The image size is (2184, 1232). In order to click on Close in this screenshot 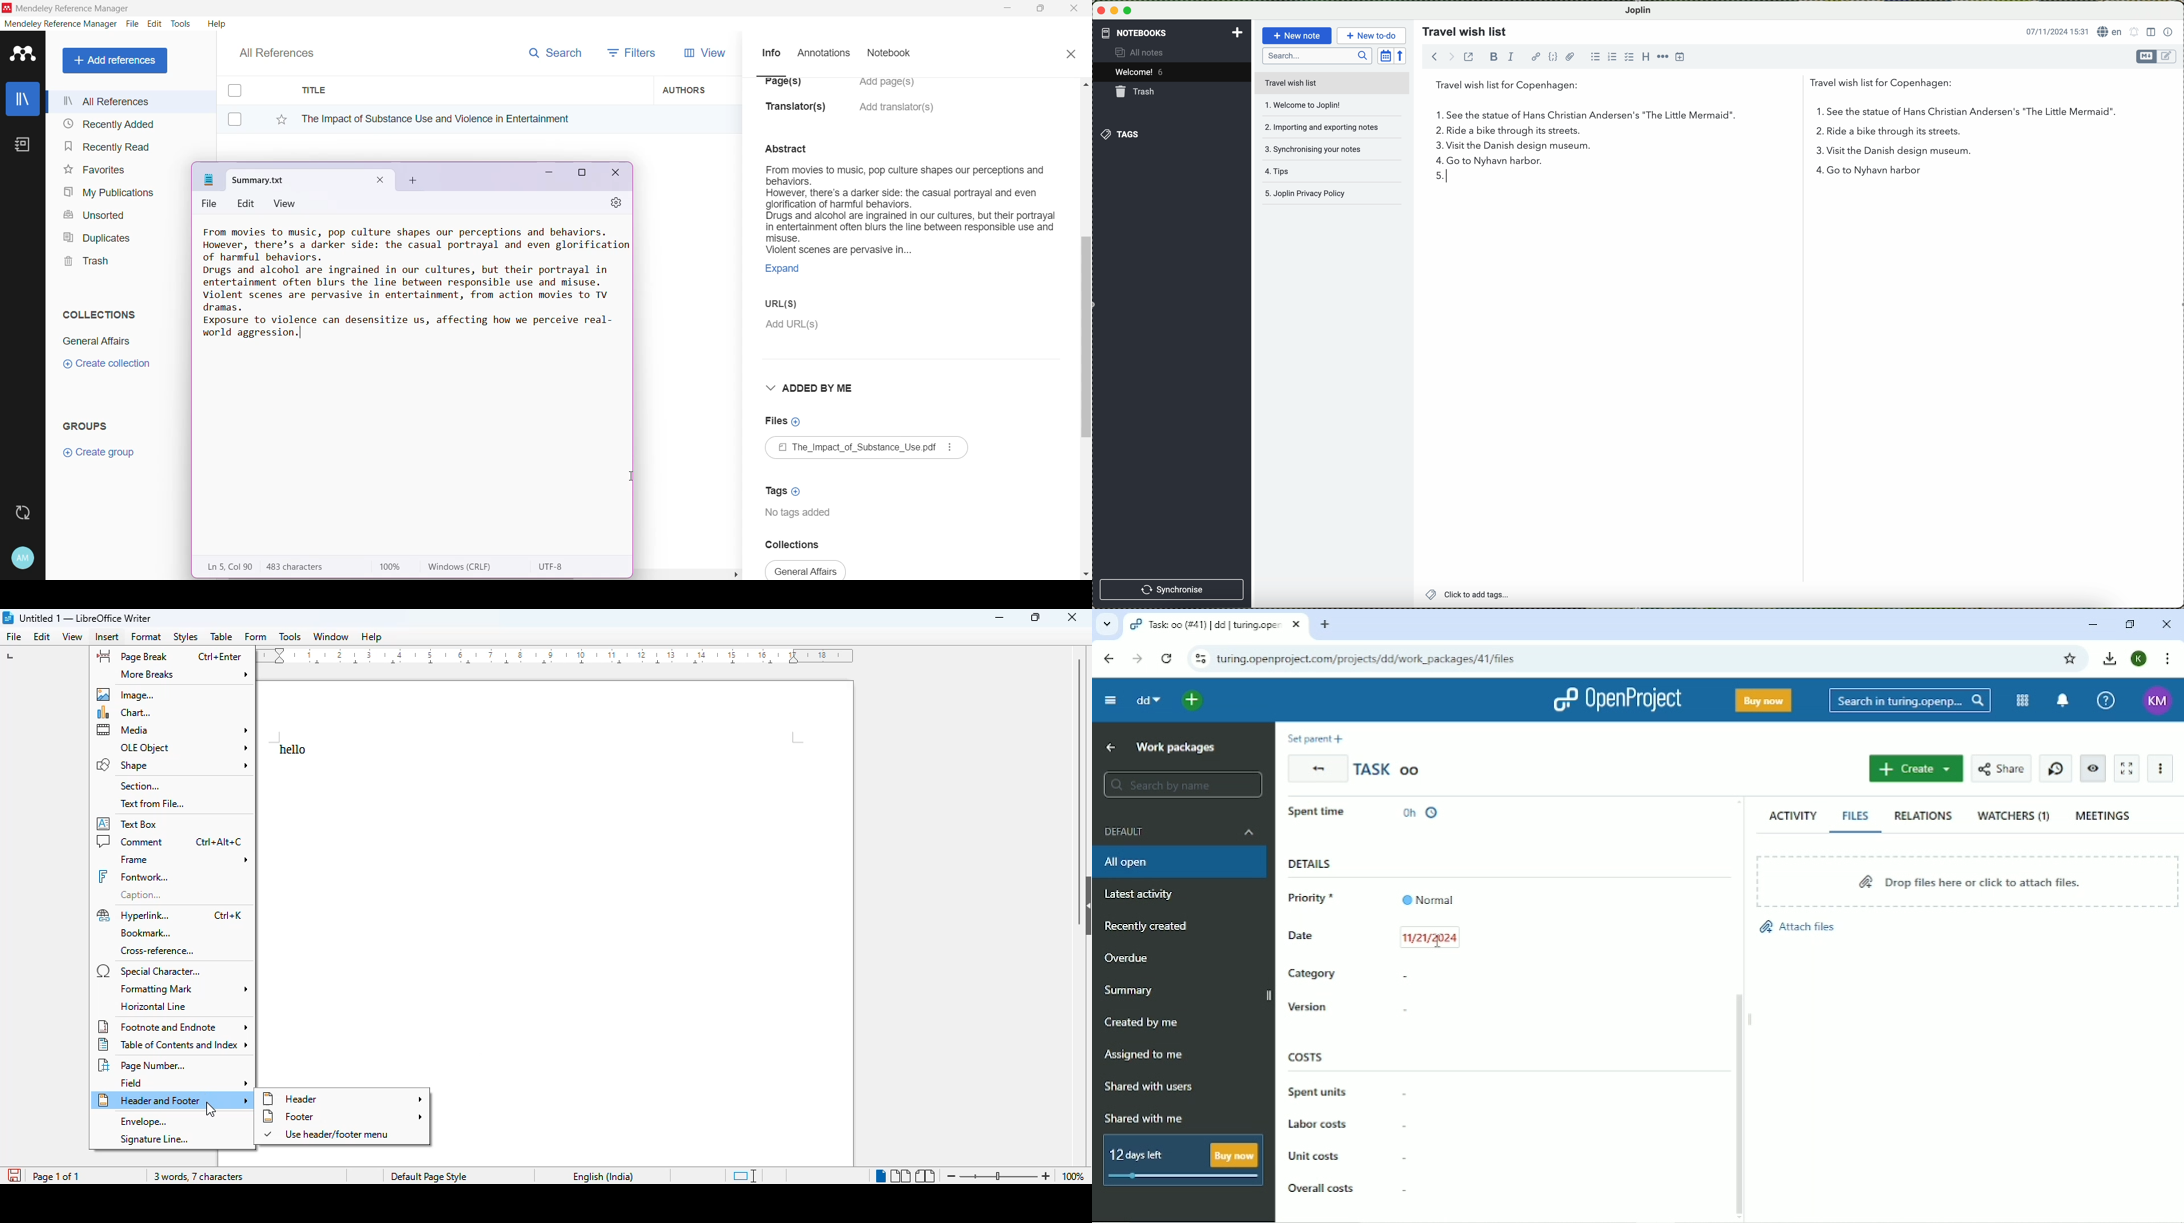, I will do `click(1075, 9)`.